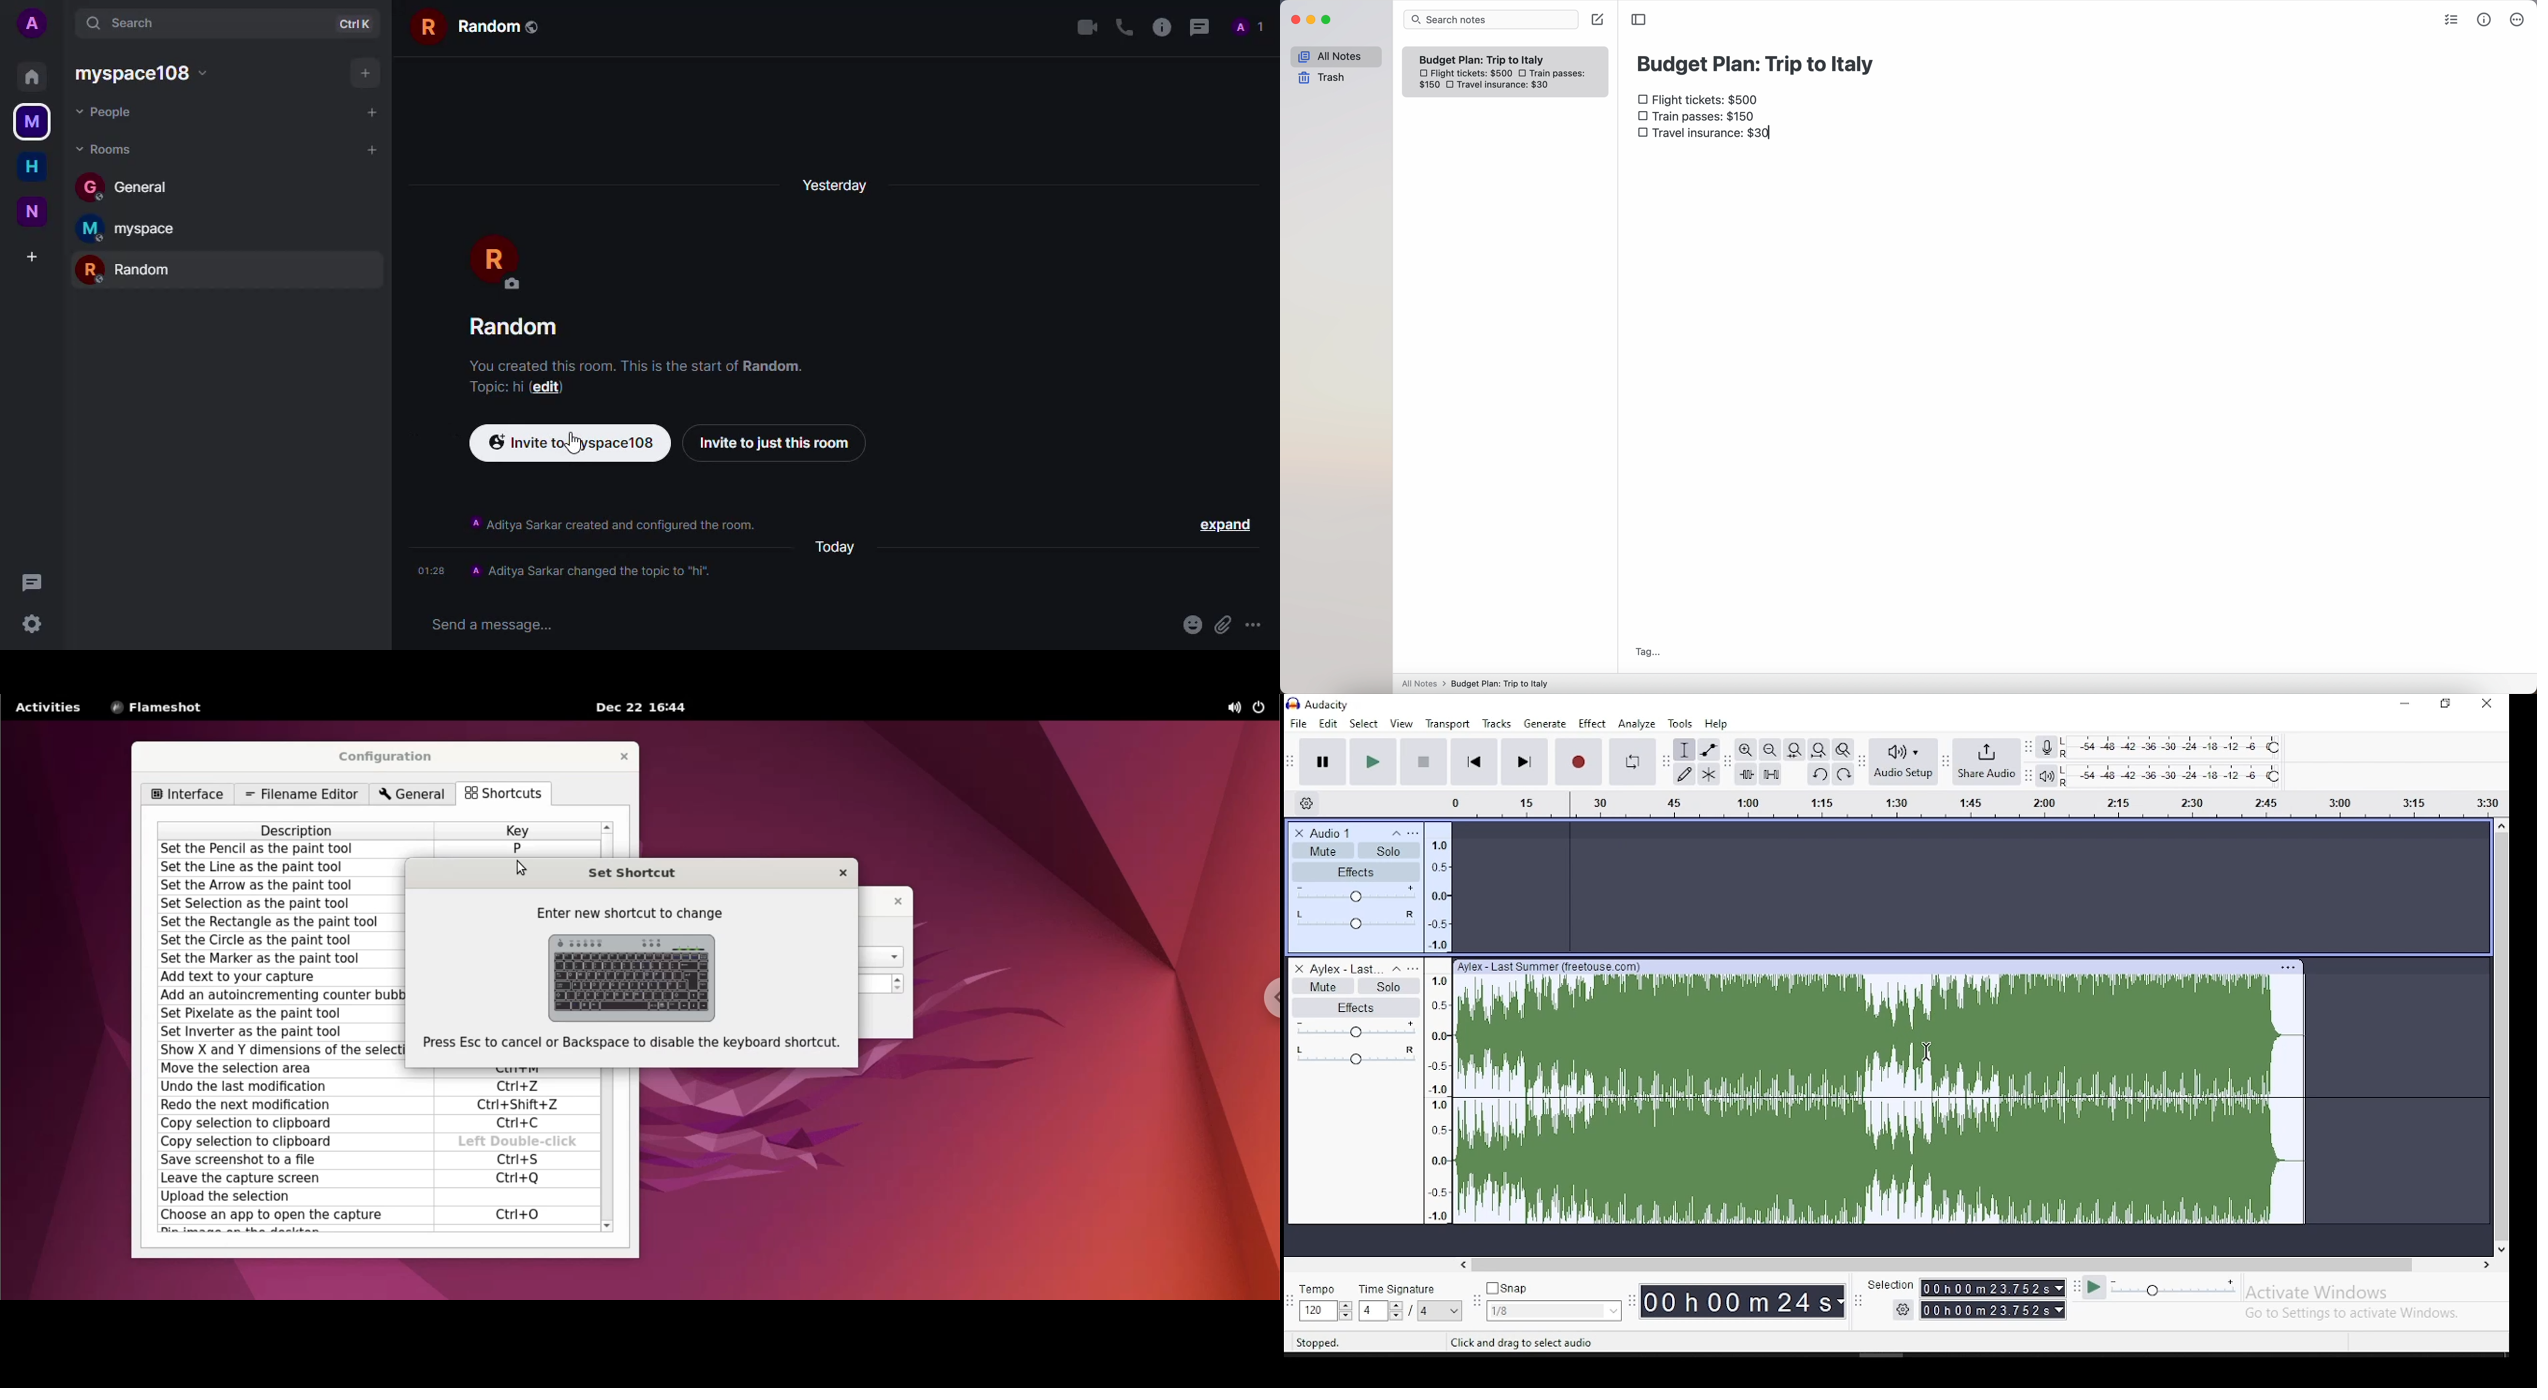  What do you see at coordinates (357, 22) in the screenshot?
I see `ctrl+k` at bounding box center [357, 22].